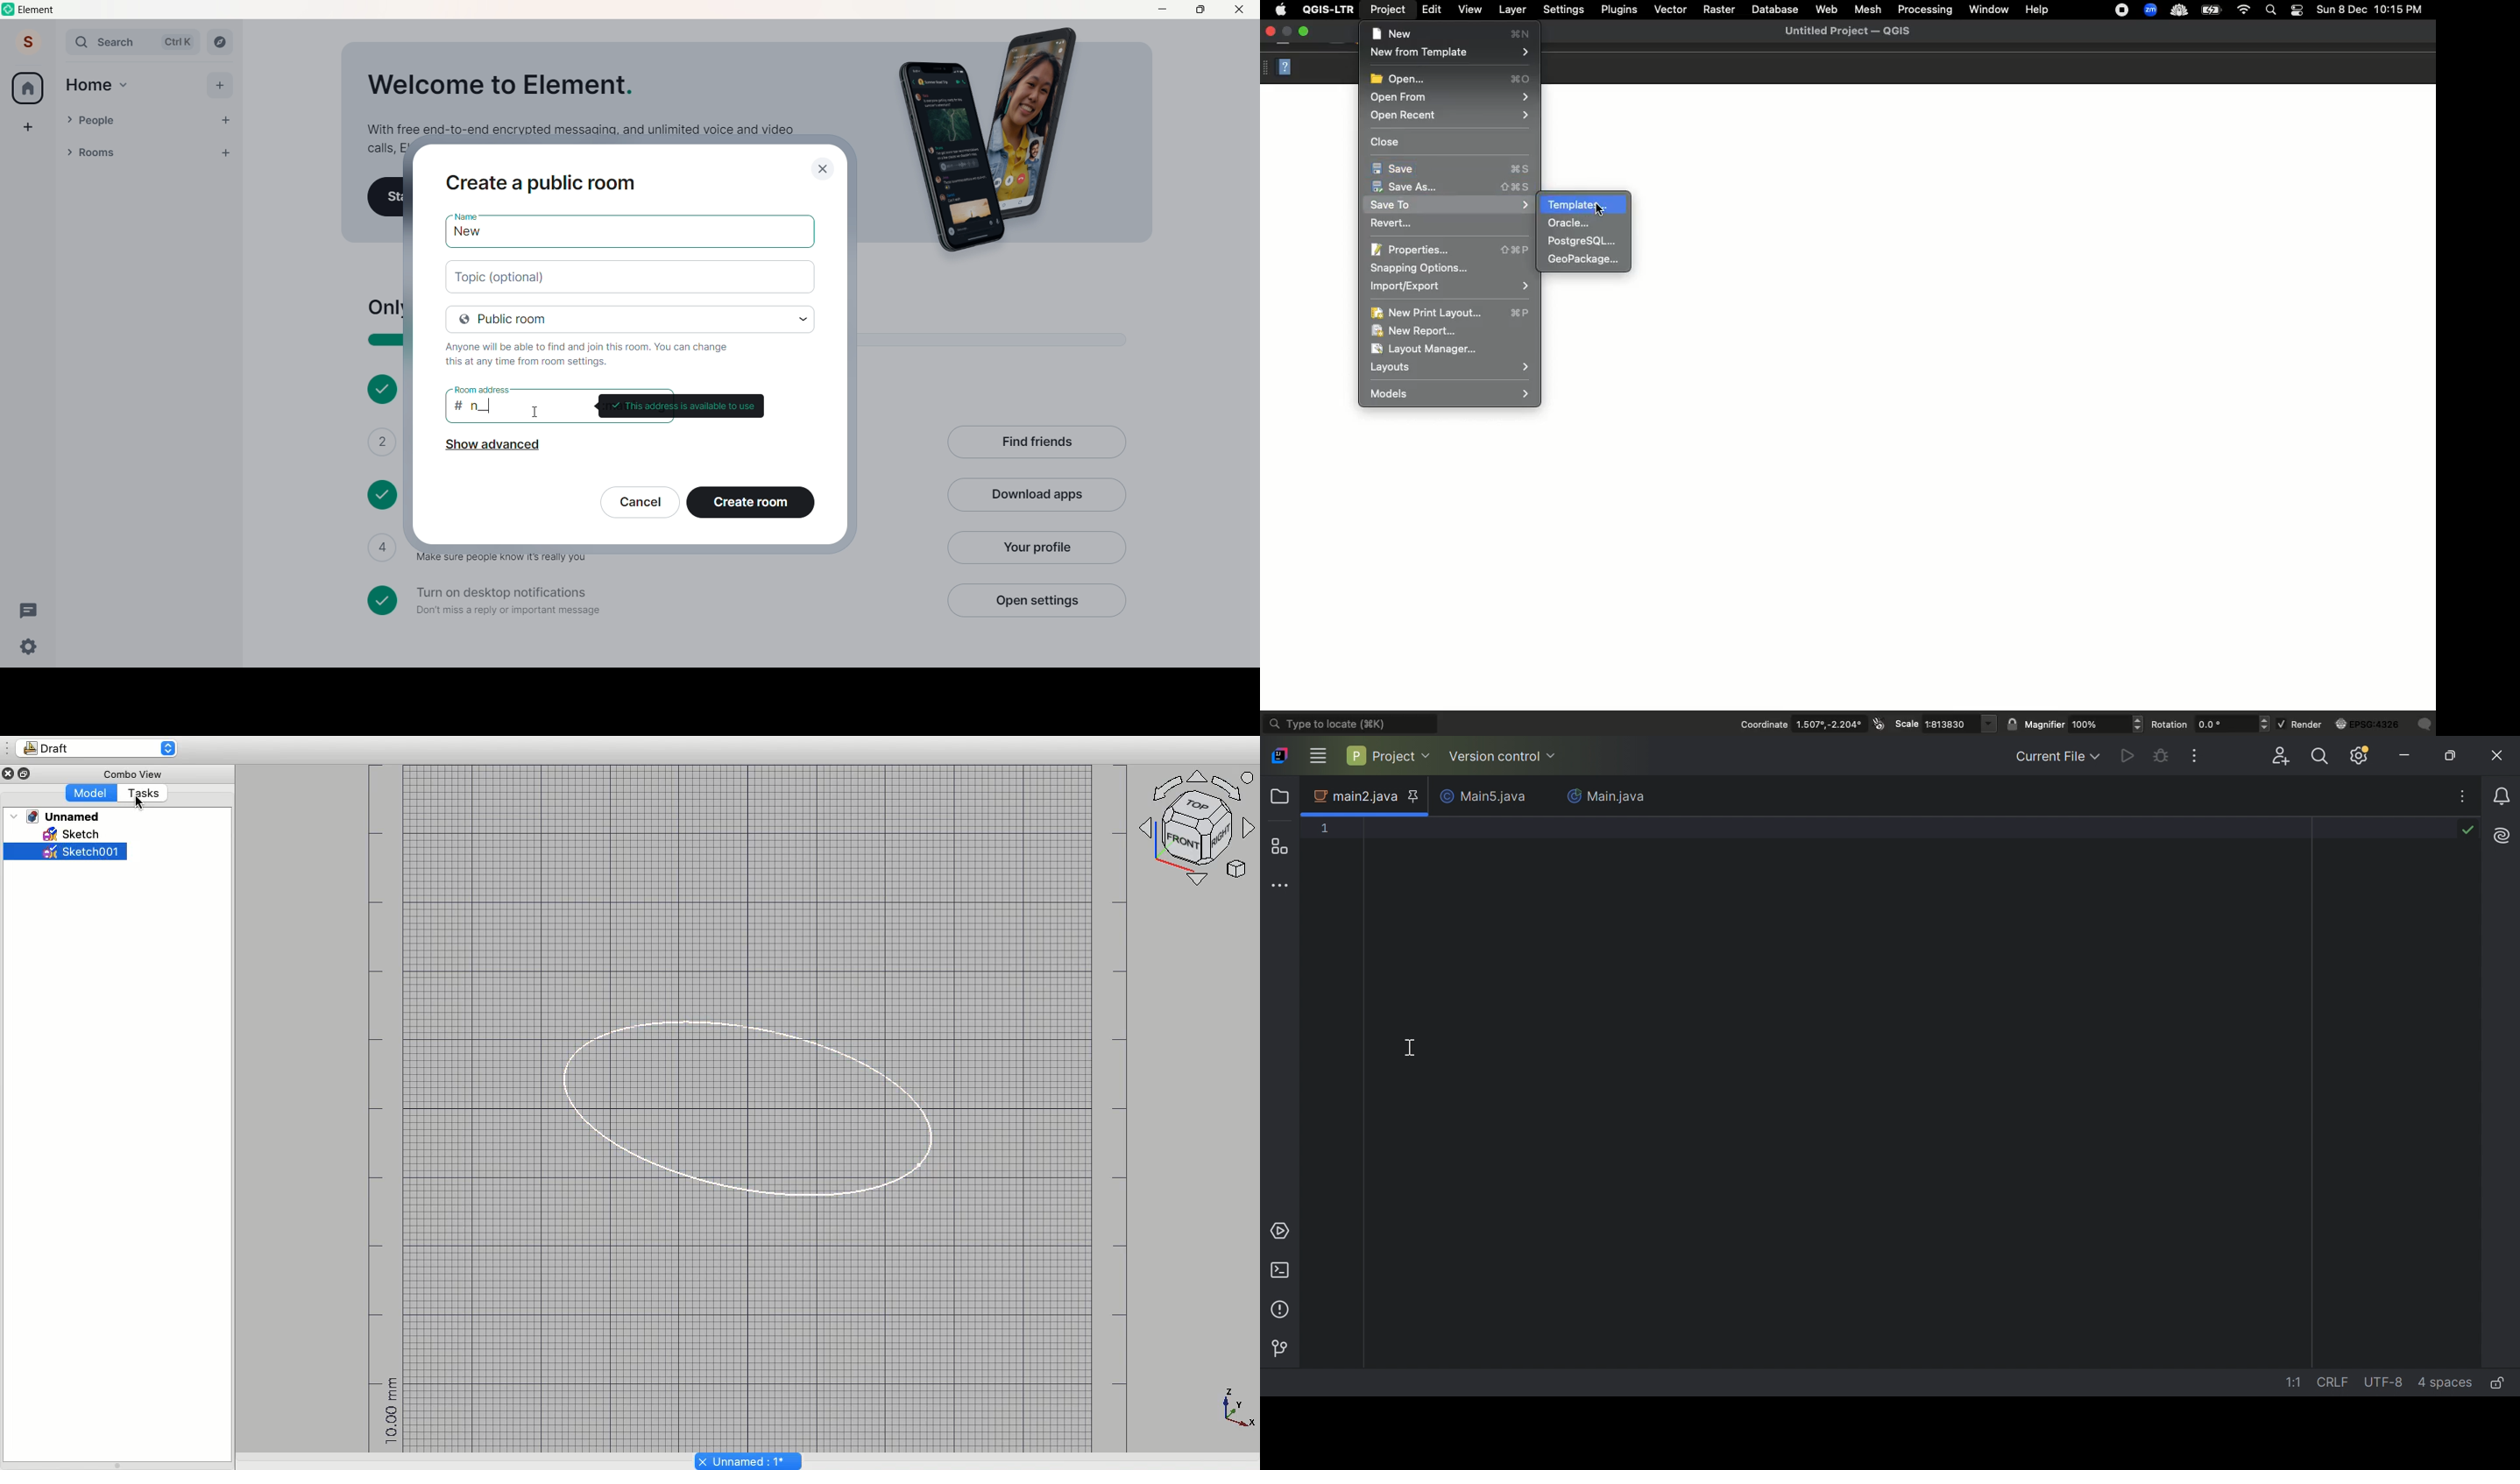 The width and height of the screenshot is (2520, 1484). I want to click on Help, so click(2040, 8).